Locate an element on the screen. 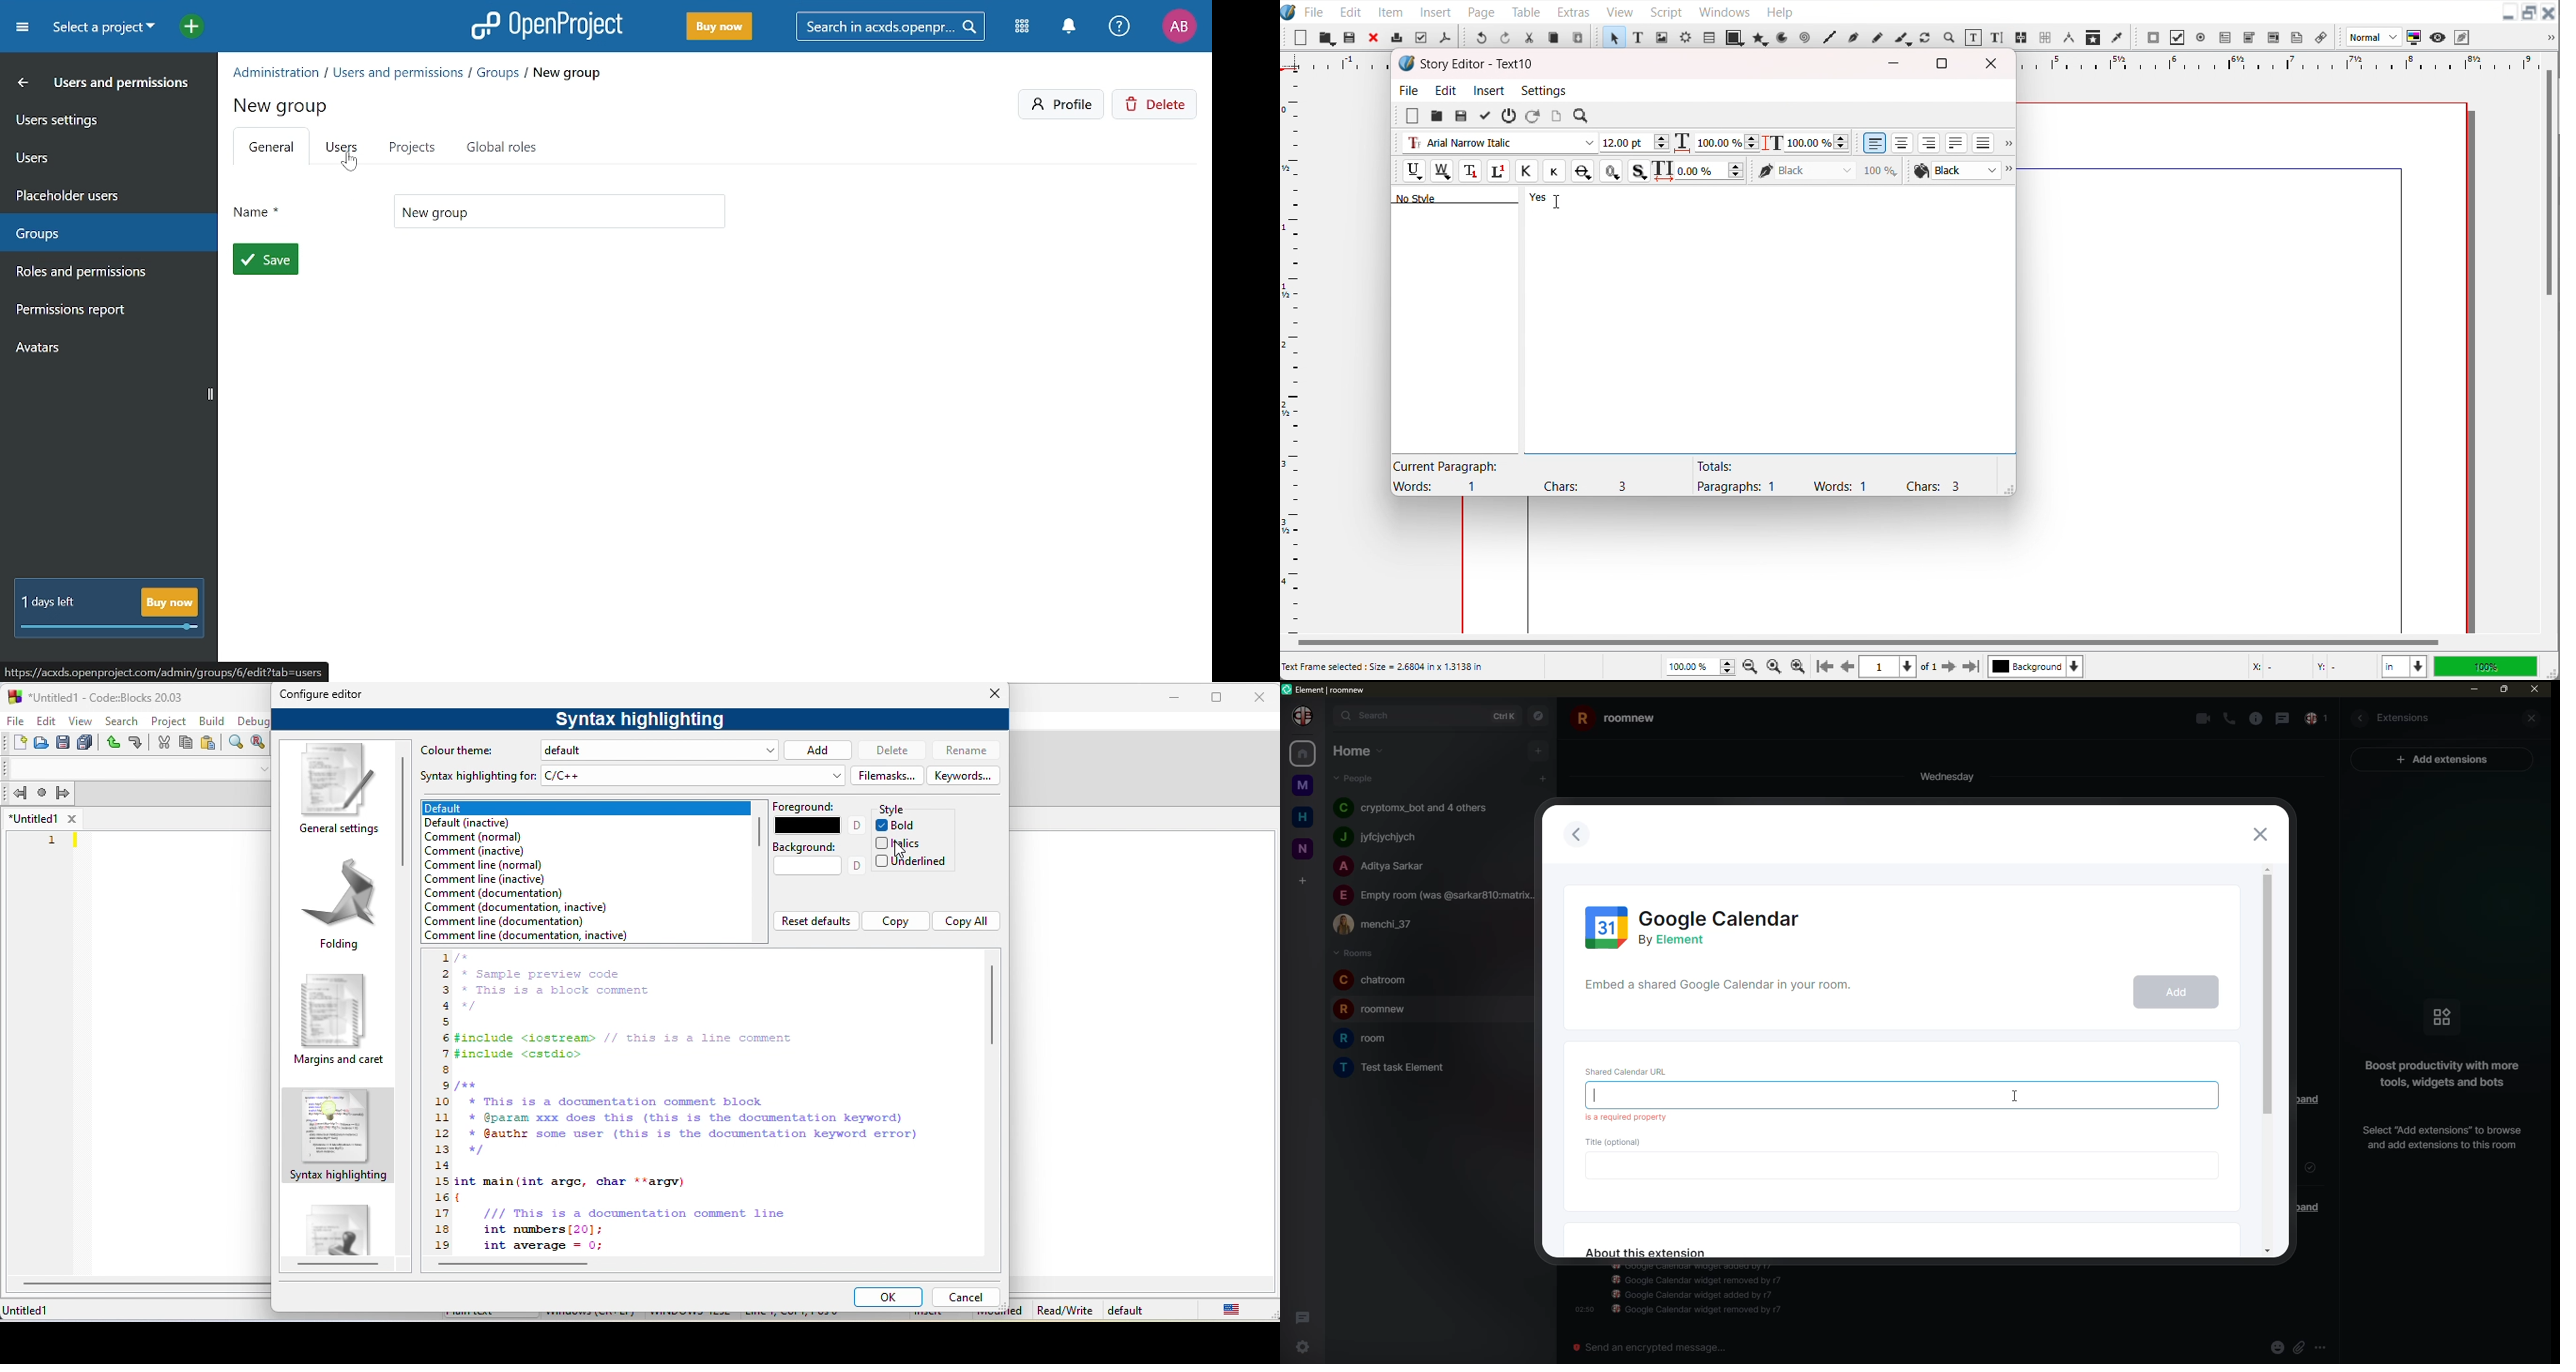 The width and height of the screenshot is (2576, 1372). Software logo is located at coordinates (1407, 63).